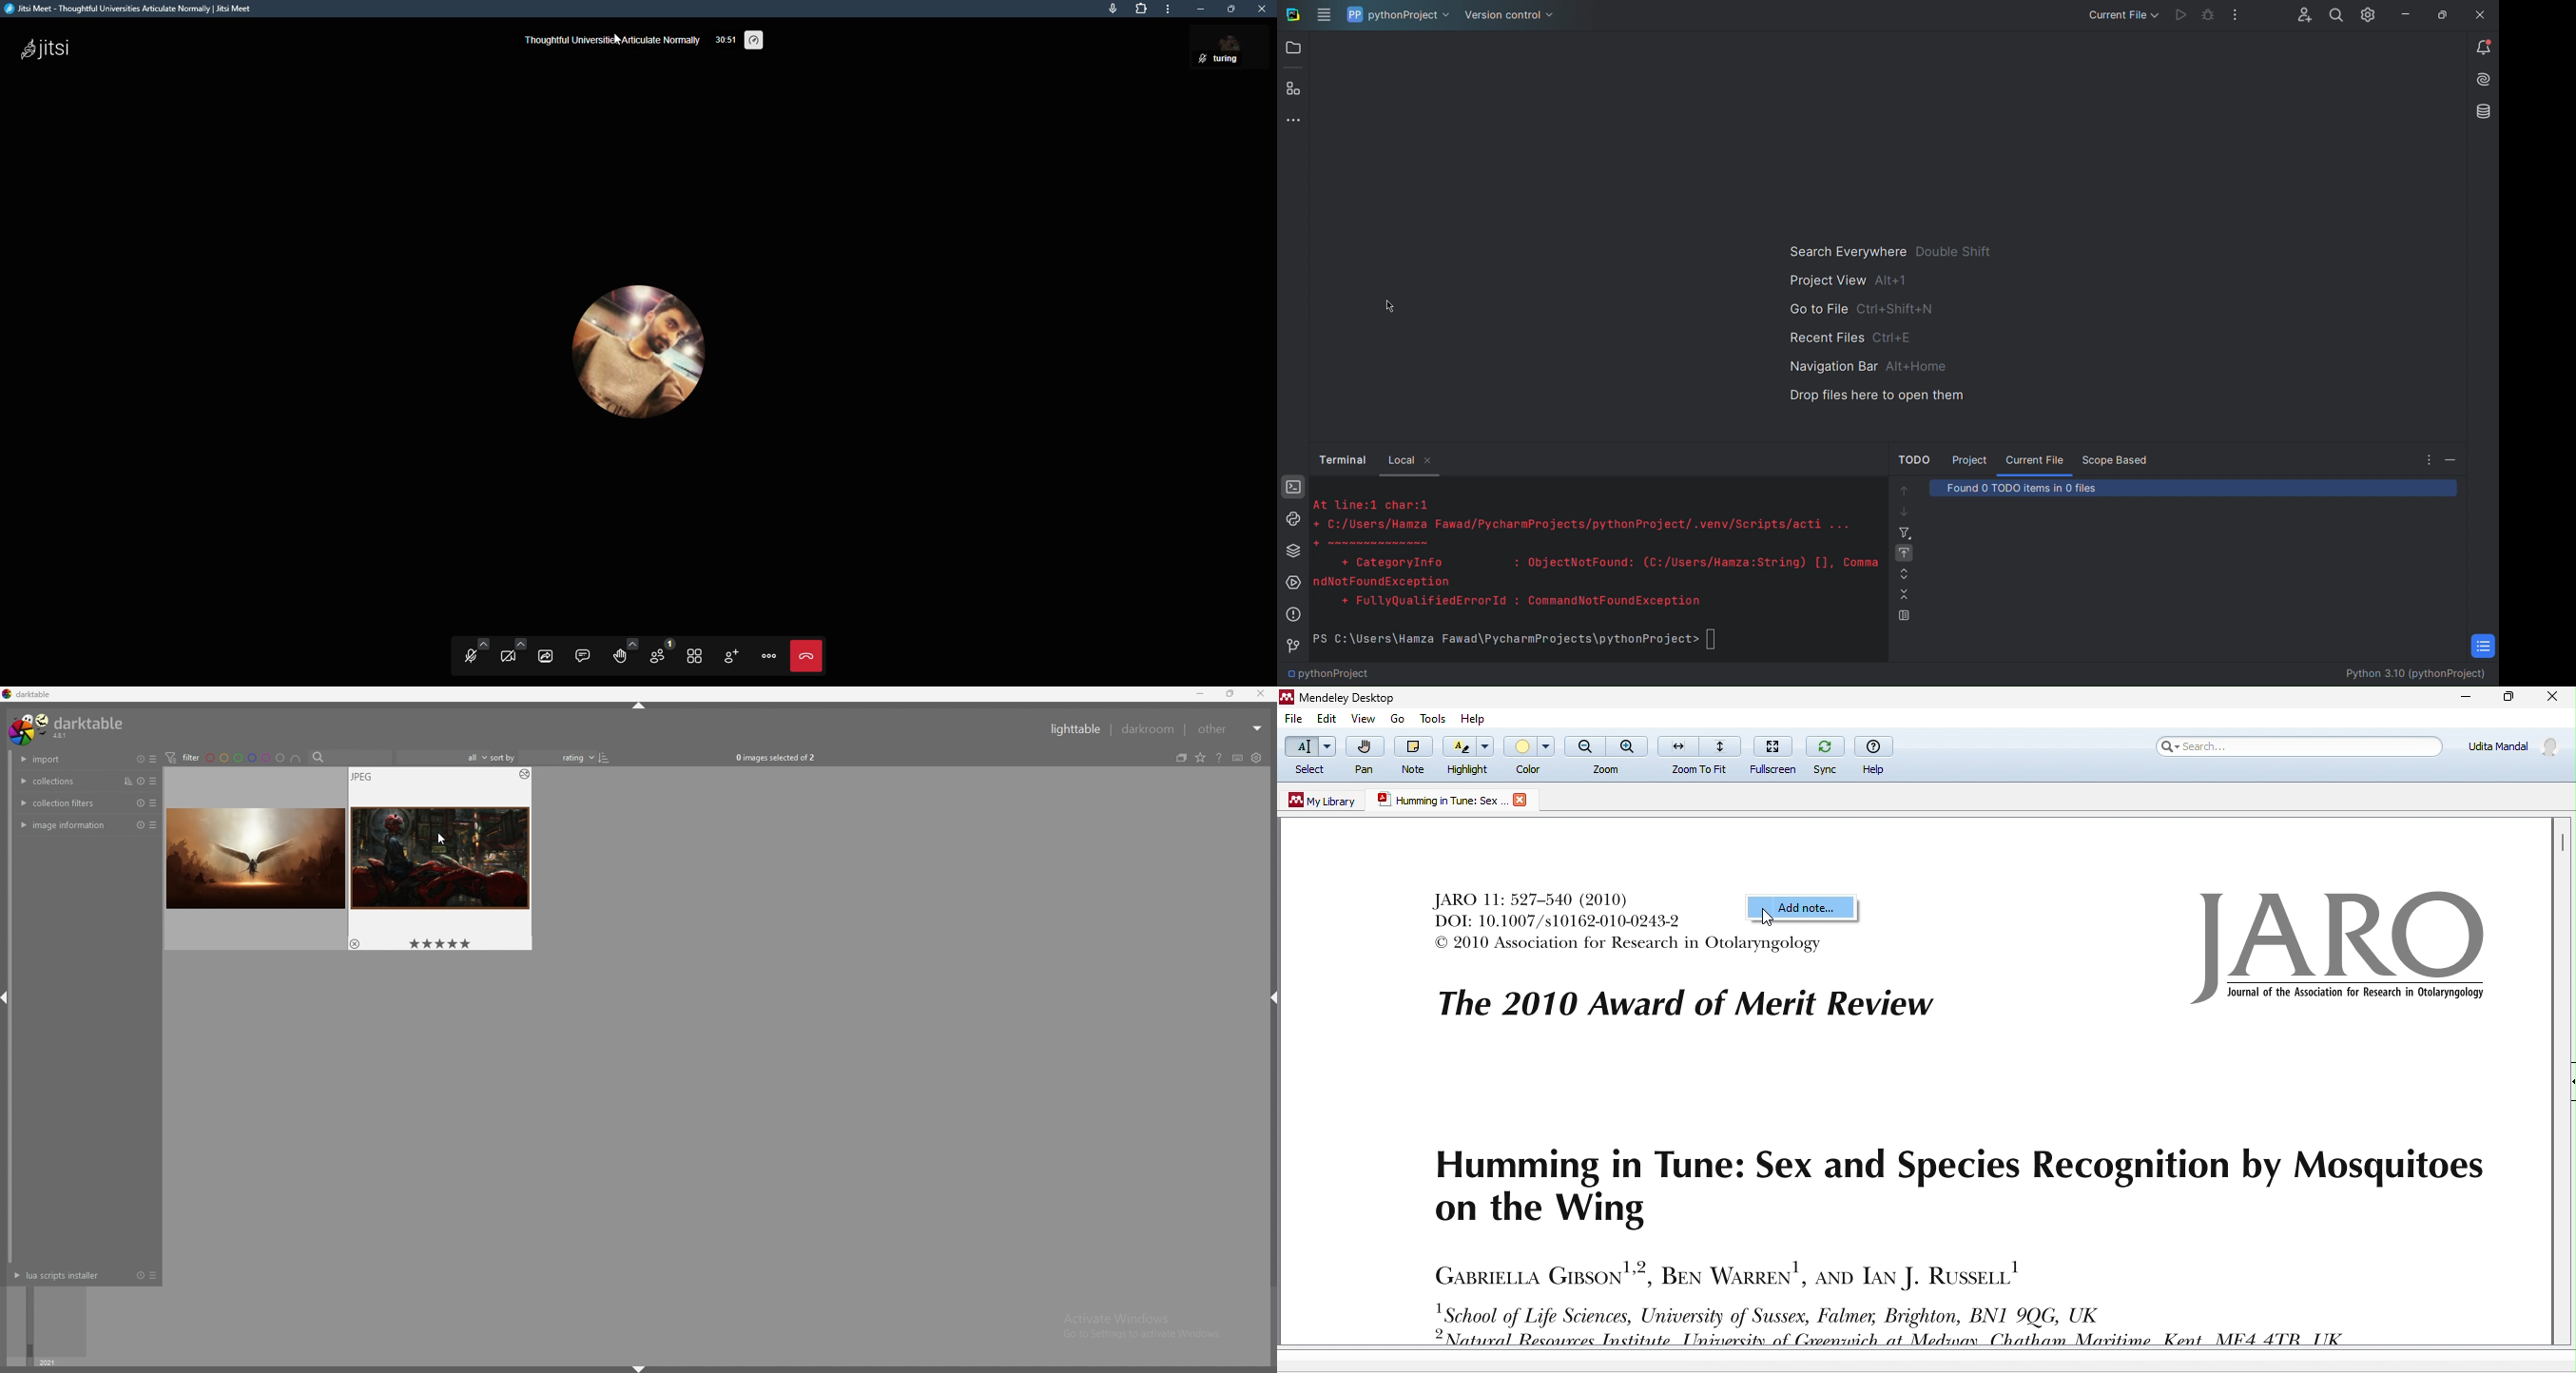  I want to click on cursor, so click(445, 839).